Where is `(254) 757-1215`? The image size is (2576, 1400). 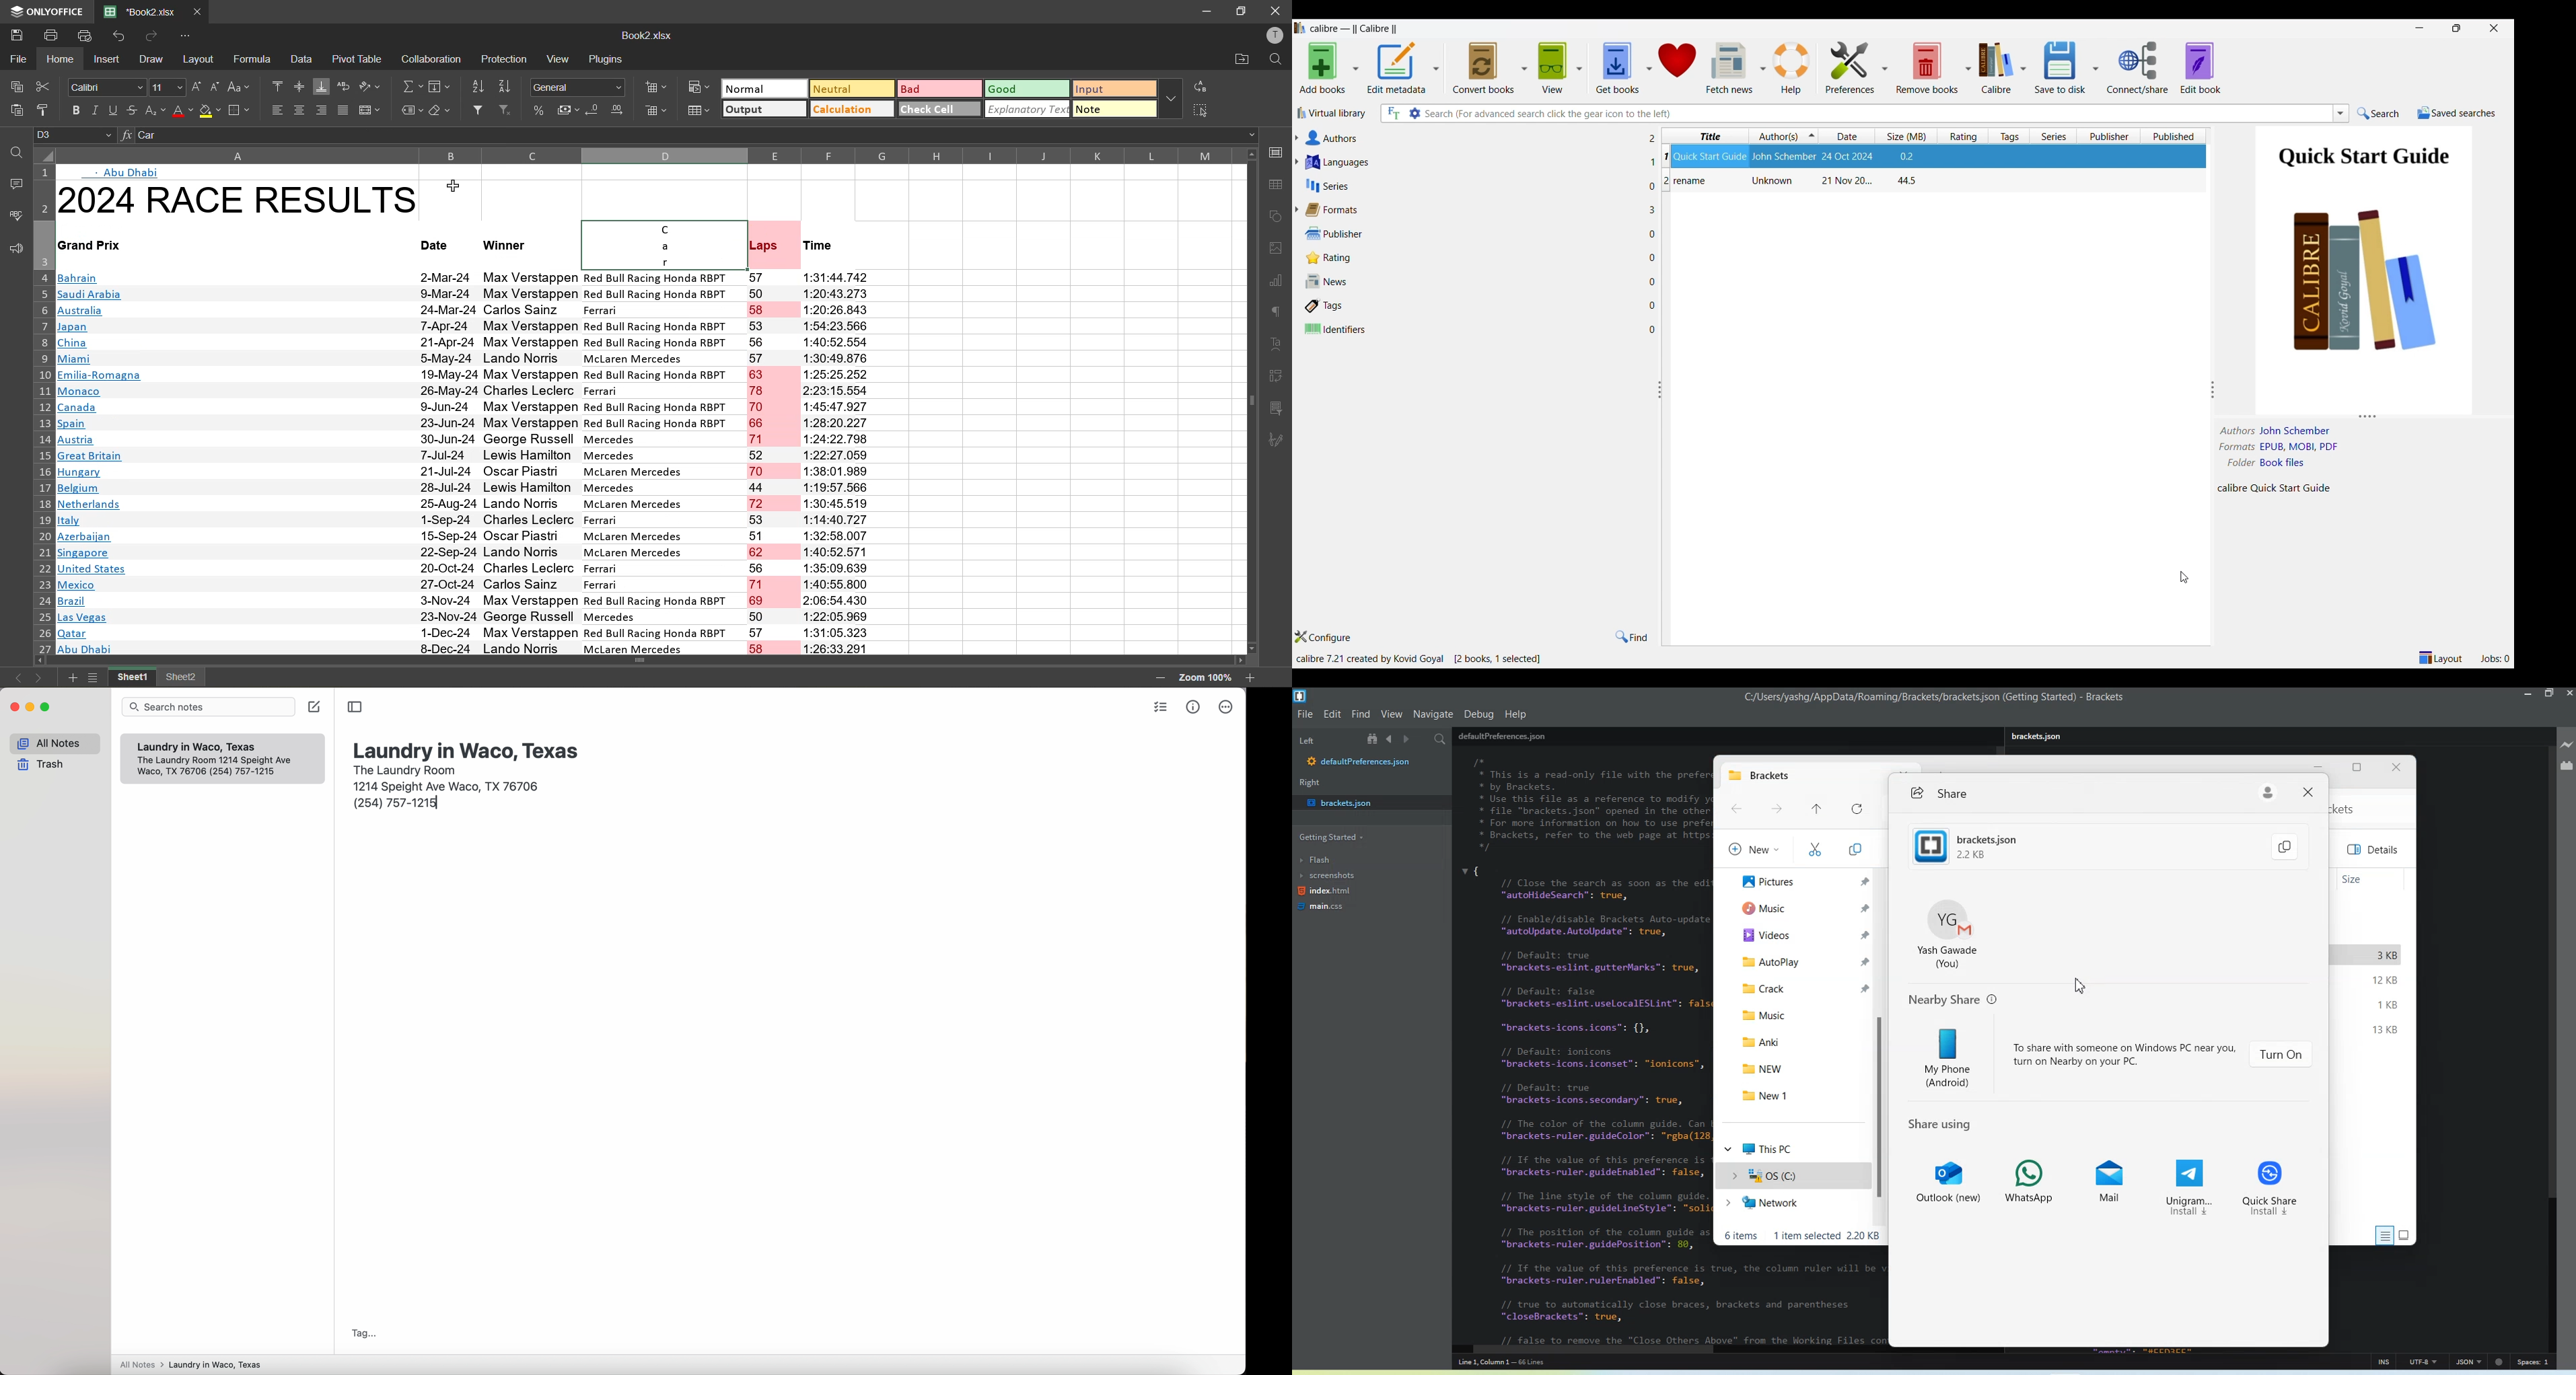
(254) 757-1215 is located at coordinates (398, 804).